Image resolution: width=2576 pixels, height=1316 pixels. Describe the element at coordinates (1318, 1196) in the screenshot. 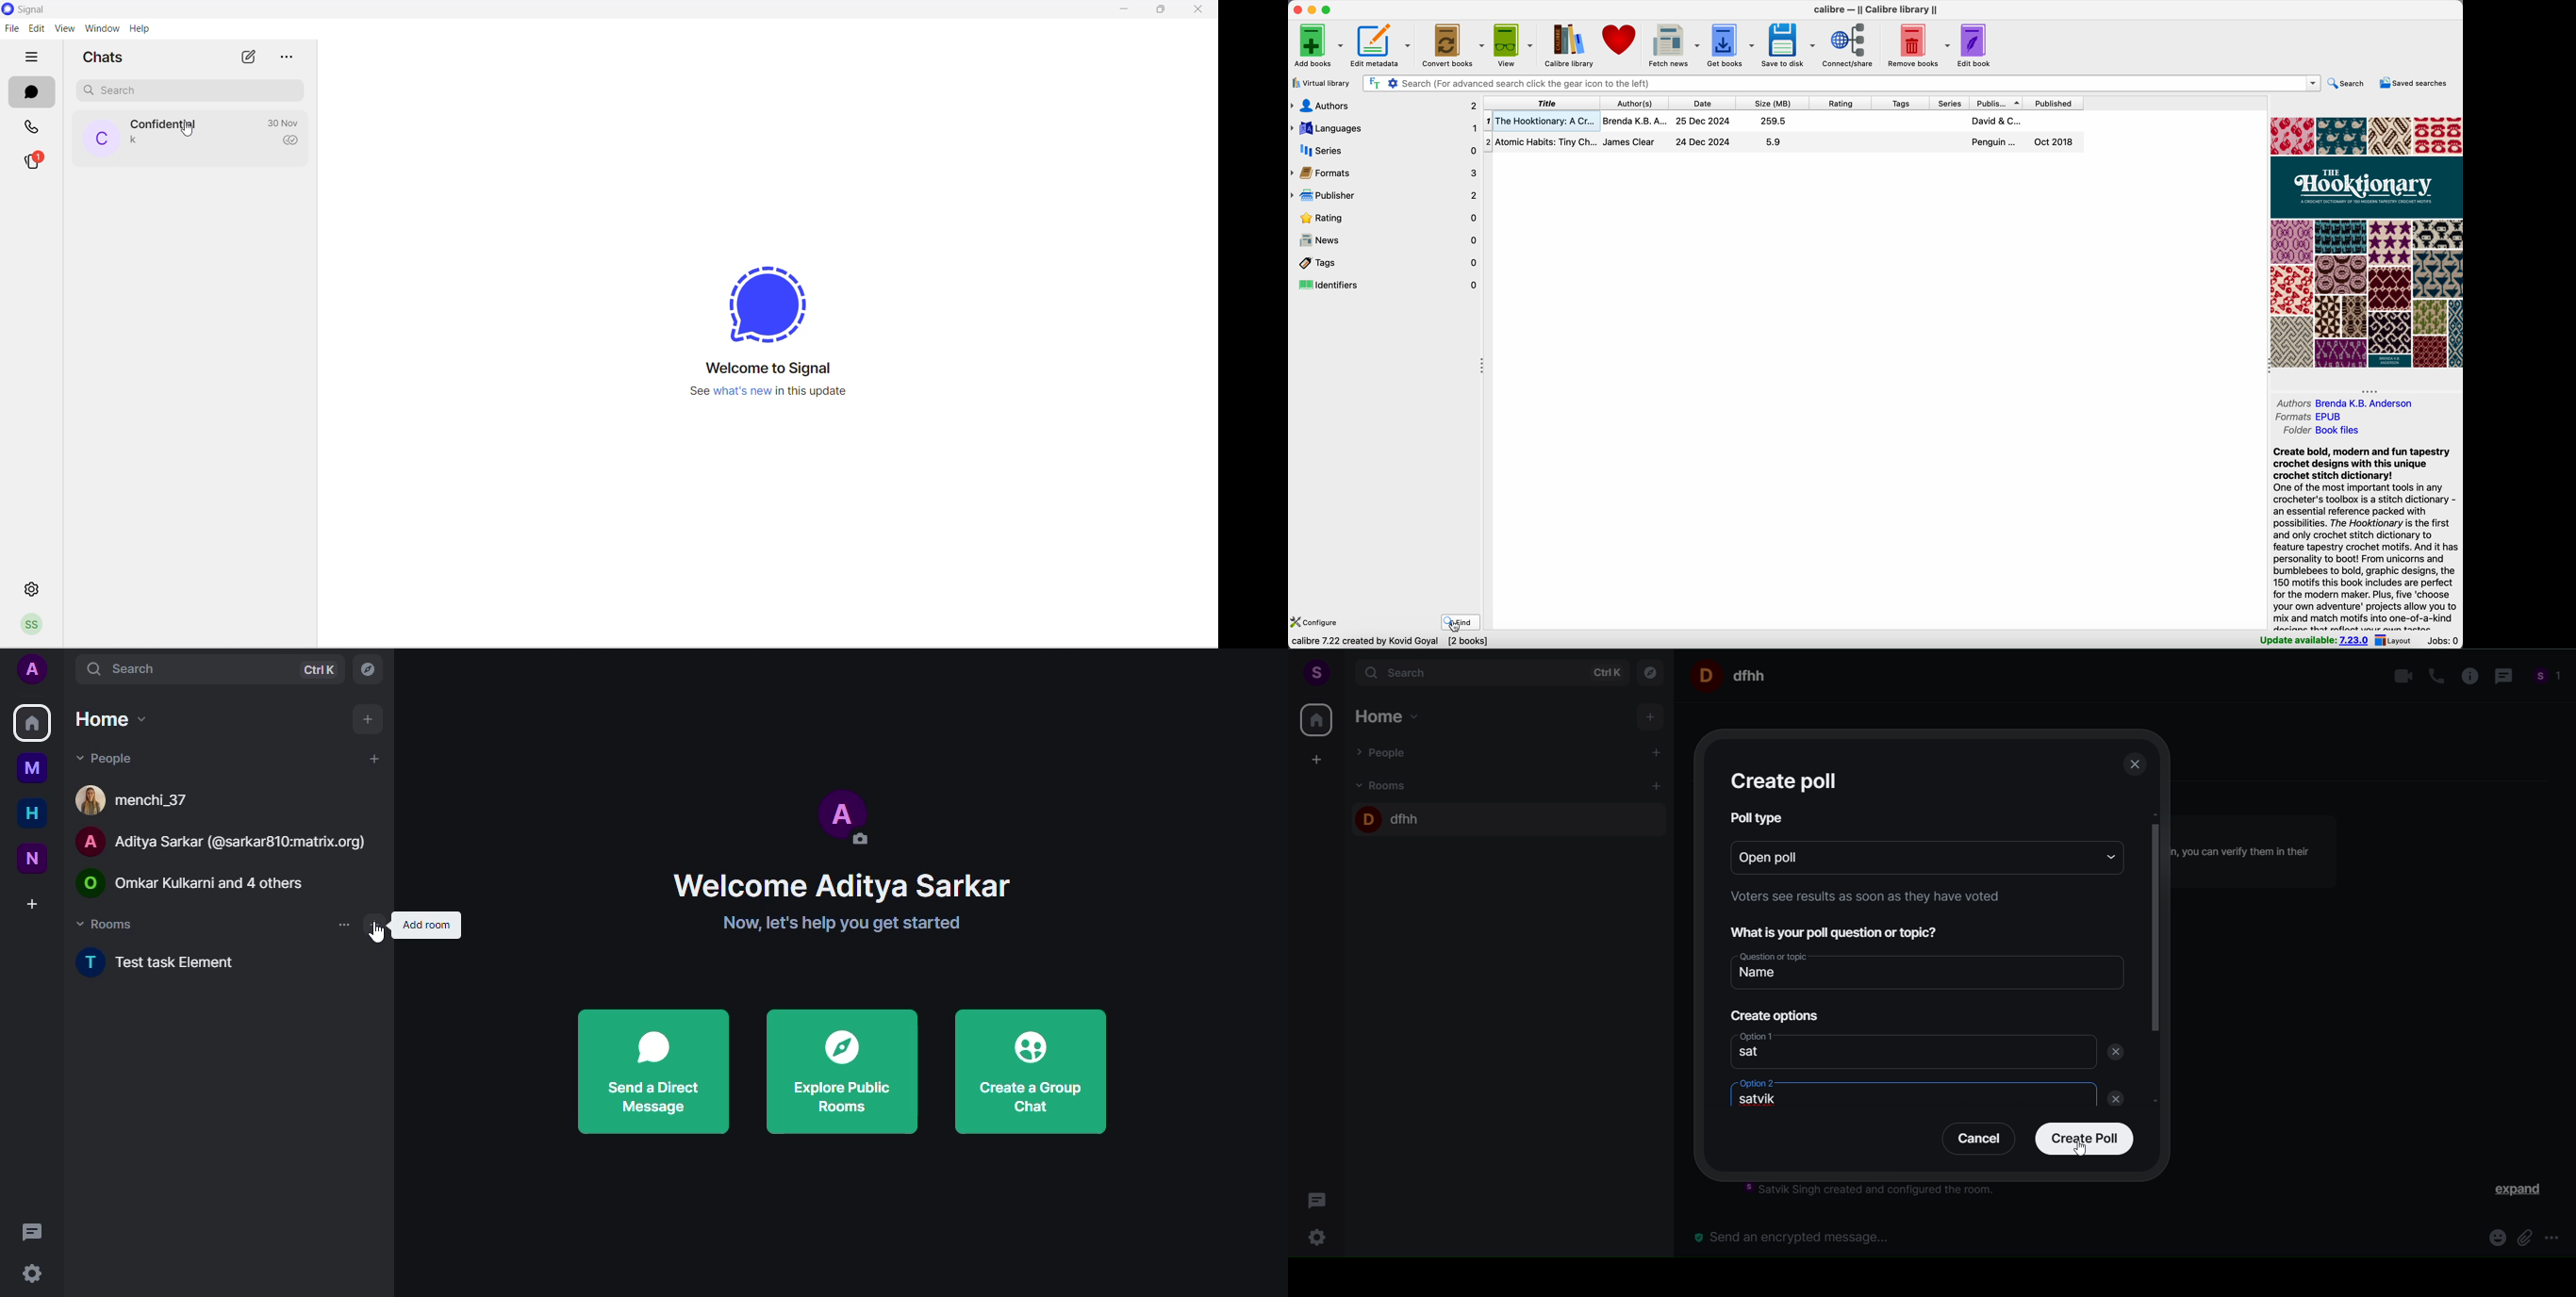

I see `threads ` at that location.